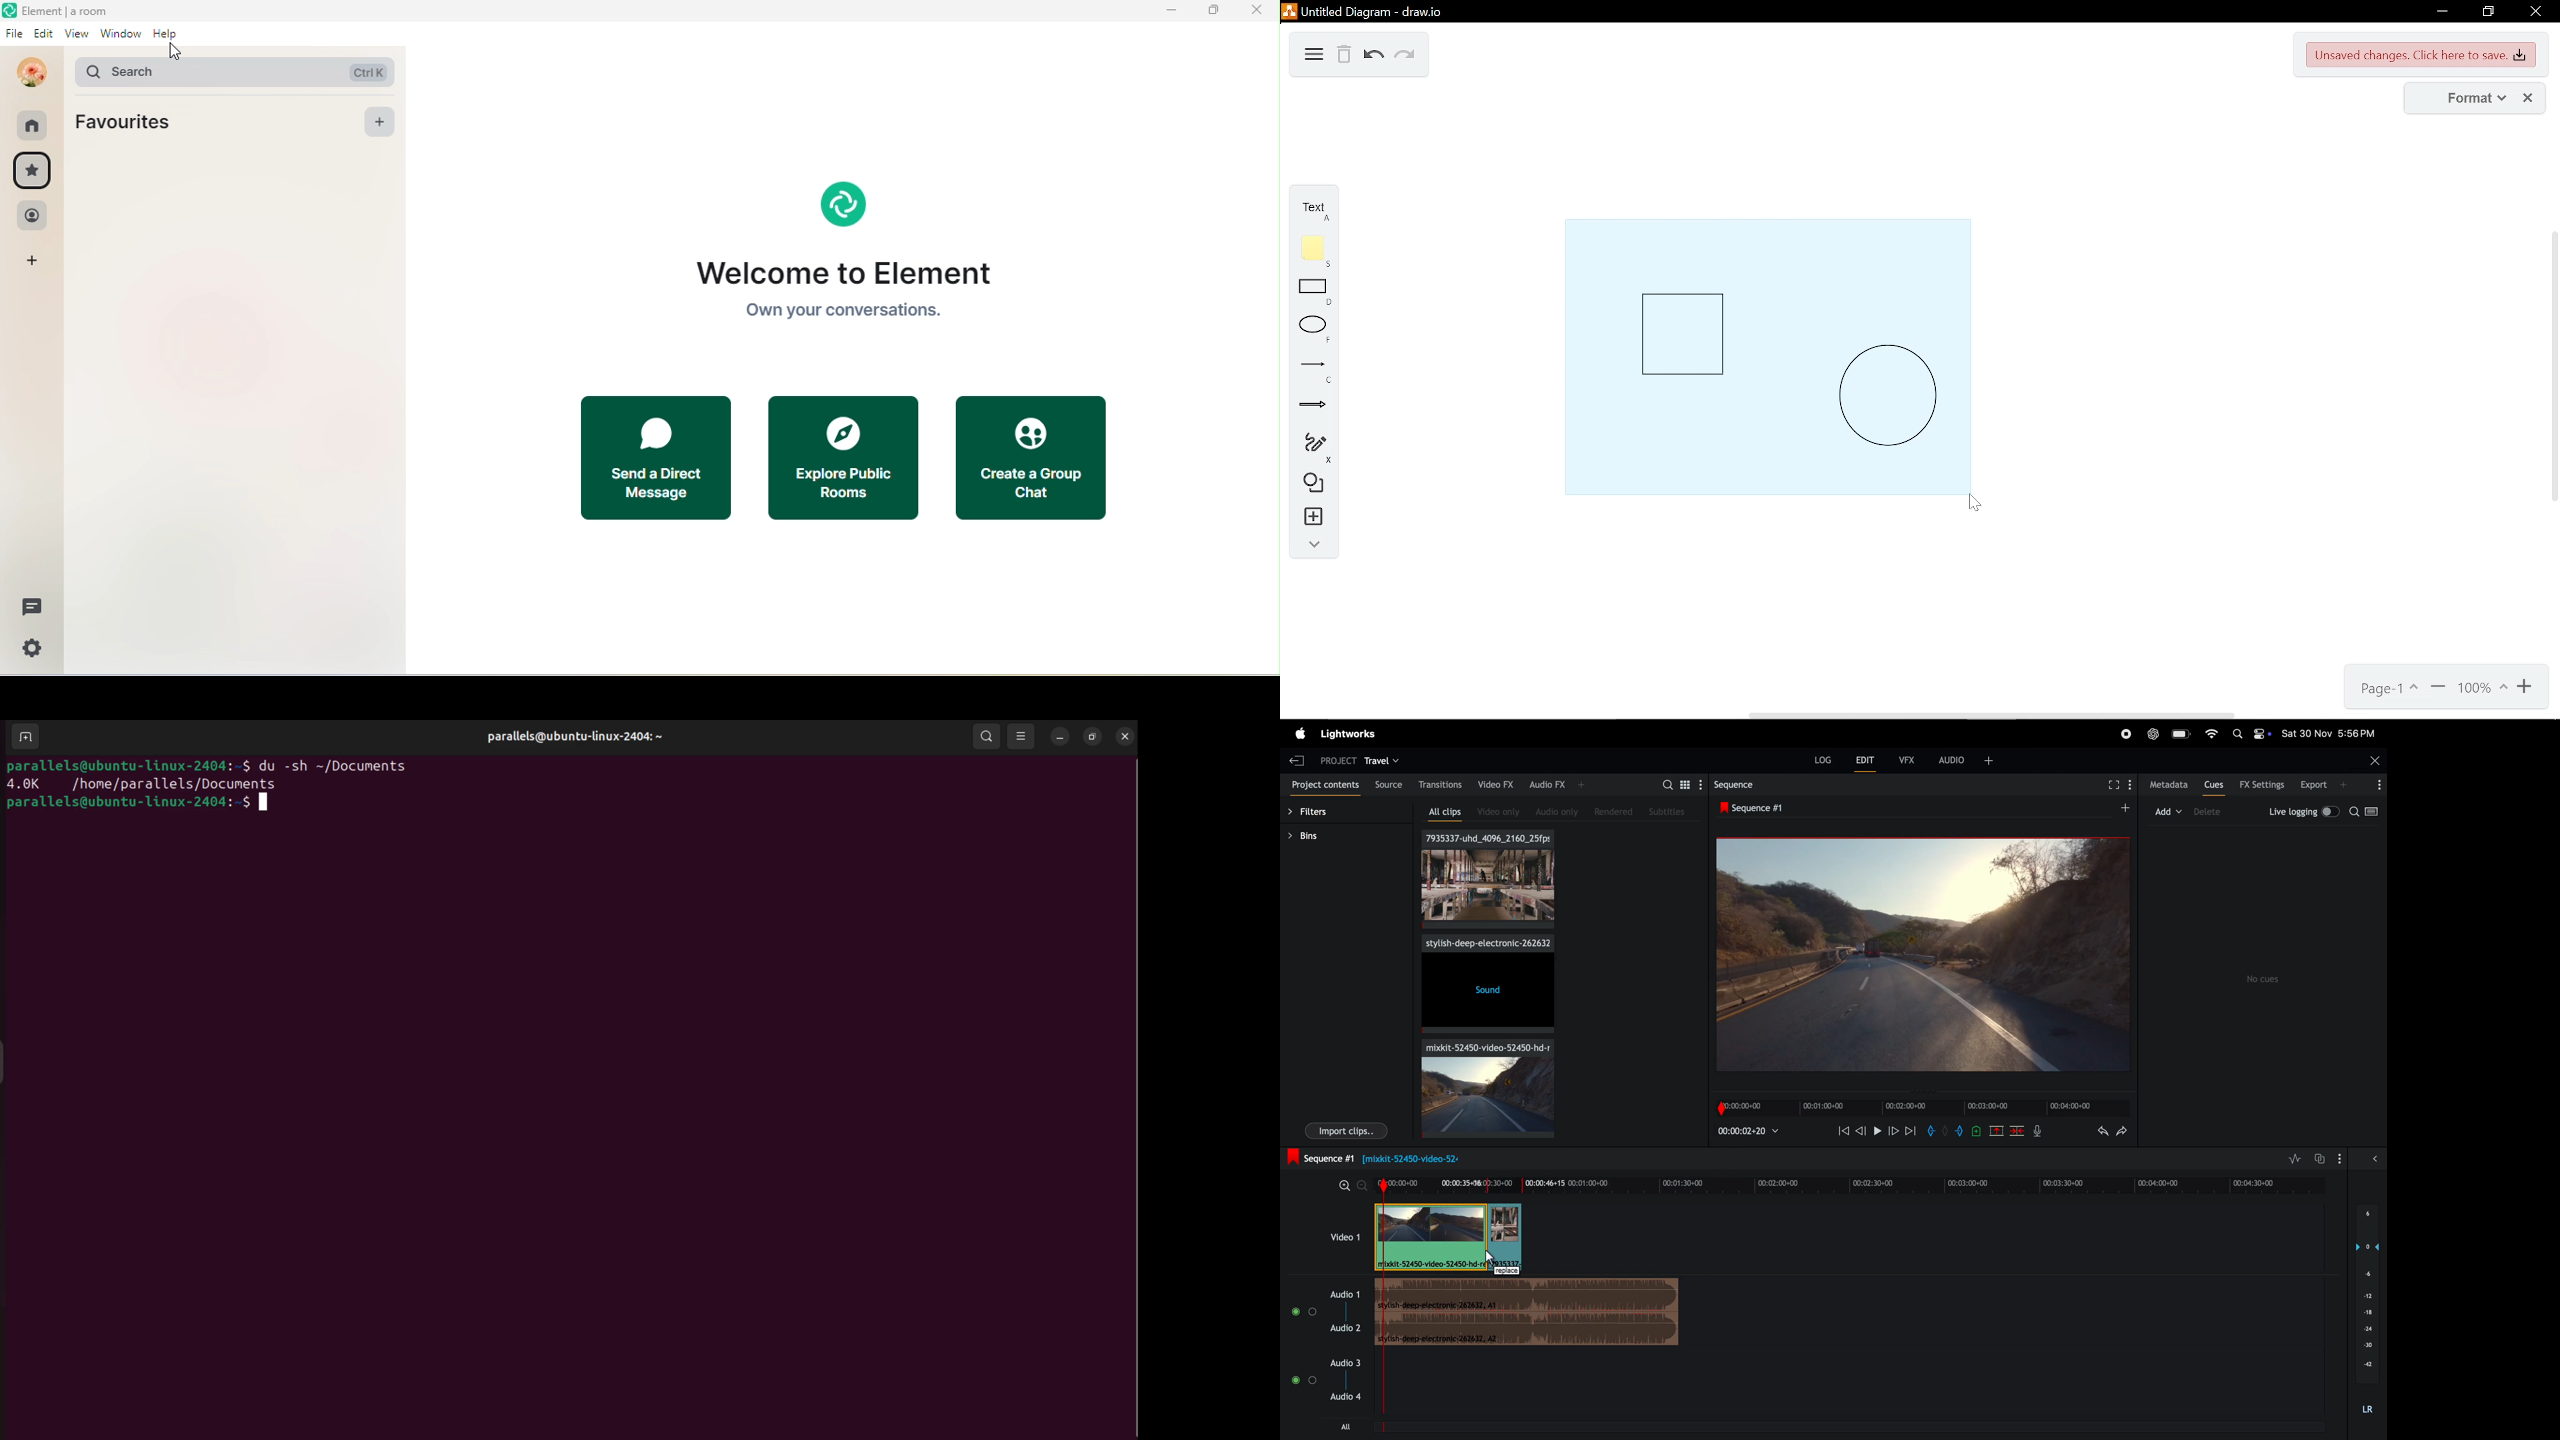 This screenshot has height=1456, width=2576. Describe the element at coordinates (123, 36) in the screenshot. I see `window` at that location.